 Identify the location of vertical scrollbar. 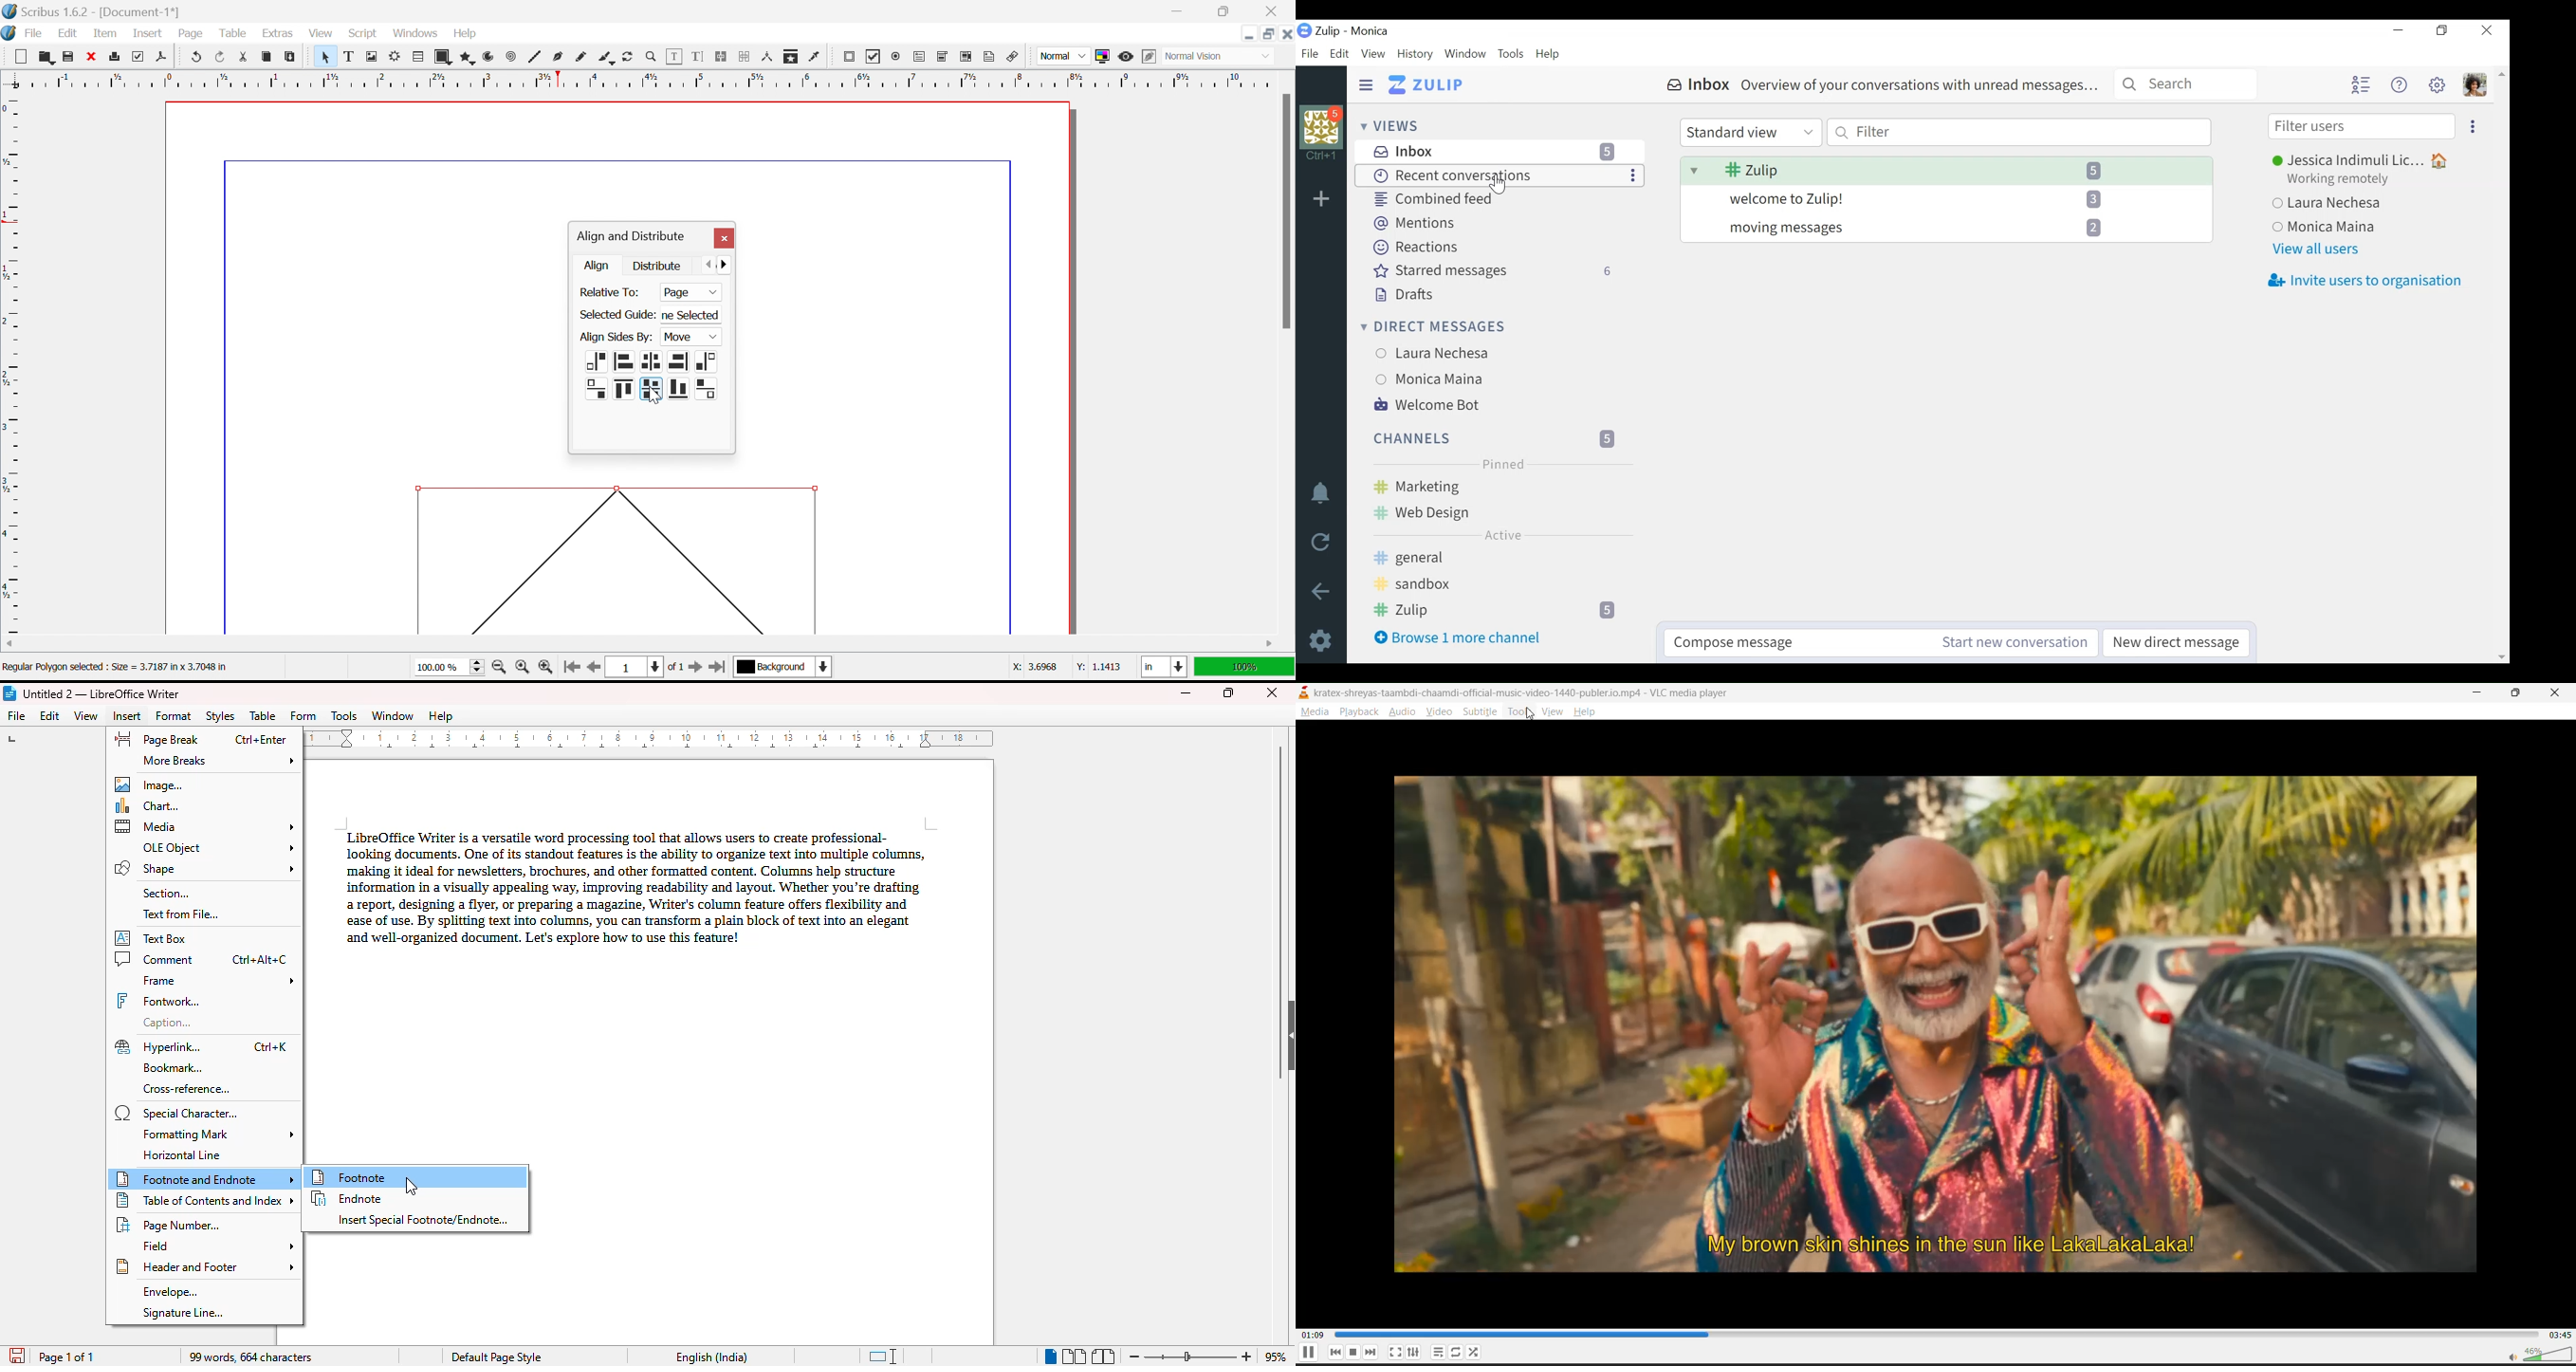
(2504, 365).